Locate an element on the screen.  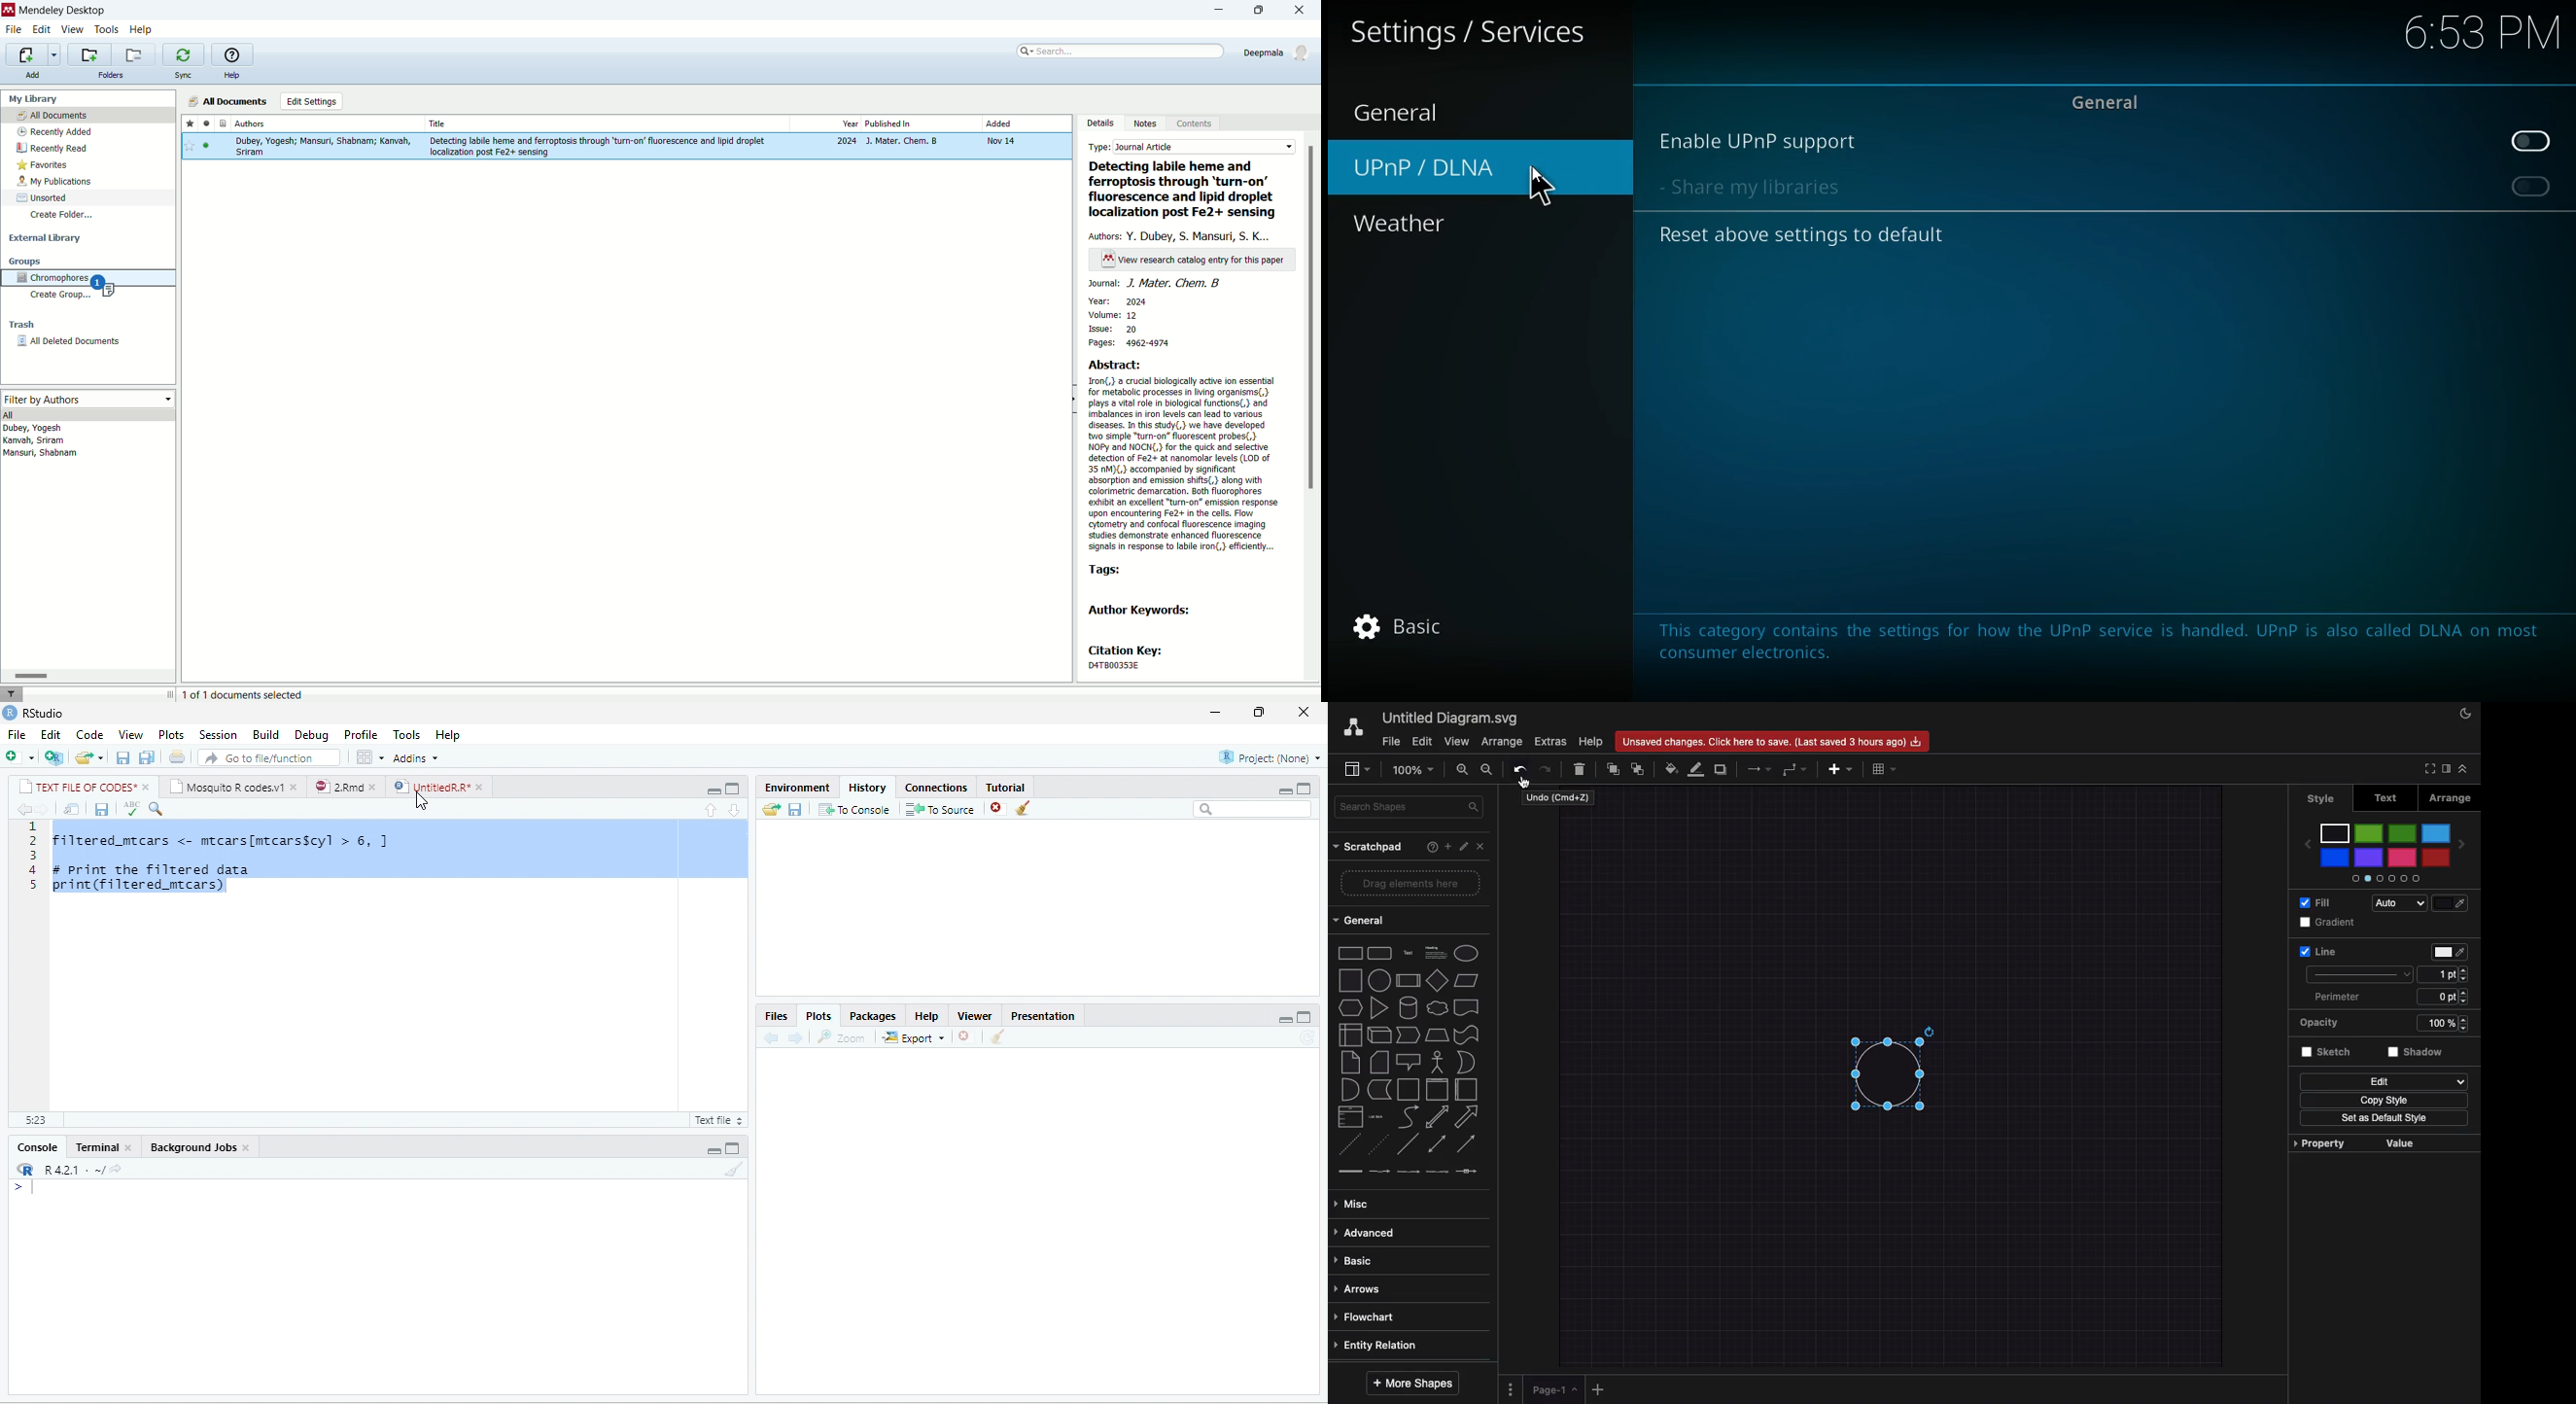
trash is located at coordinates (20, 326).